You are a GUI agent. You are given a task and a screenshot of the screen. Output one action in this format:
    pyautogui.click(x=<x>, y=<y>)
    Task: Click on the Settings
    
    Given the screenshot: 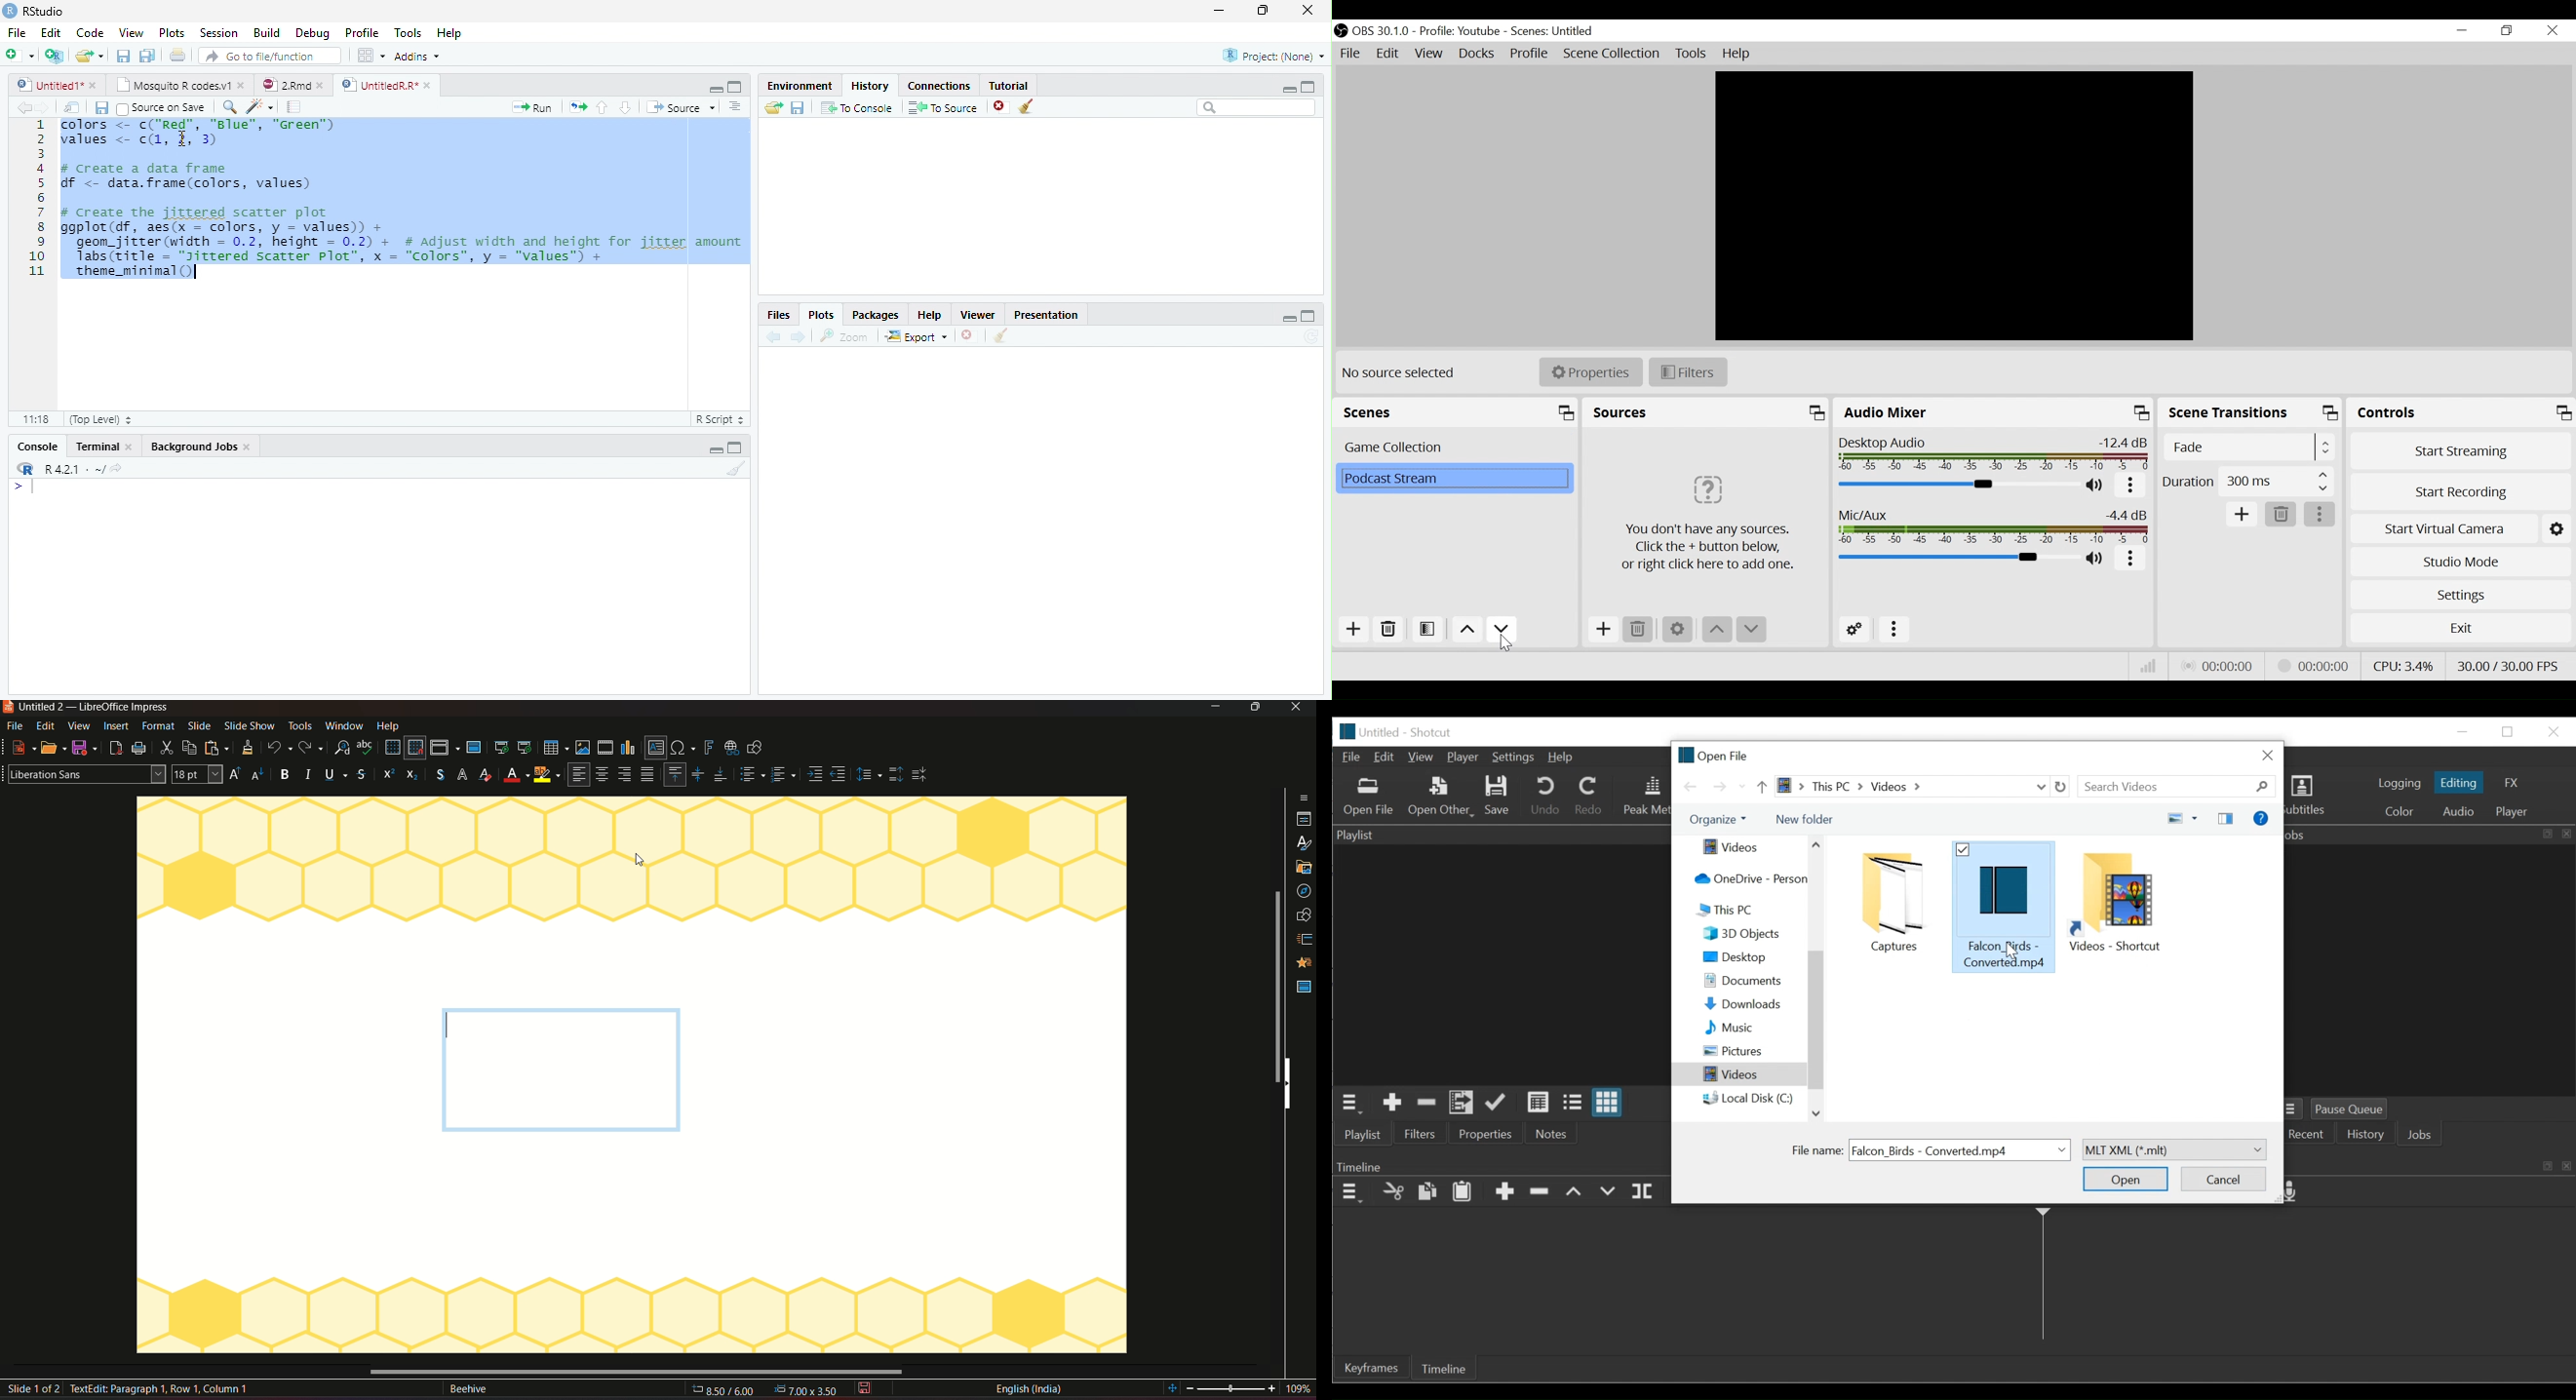 What is the action you would take?
    pyautogui.click(x=1513, y=758)
    